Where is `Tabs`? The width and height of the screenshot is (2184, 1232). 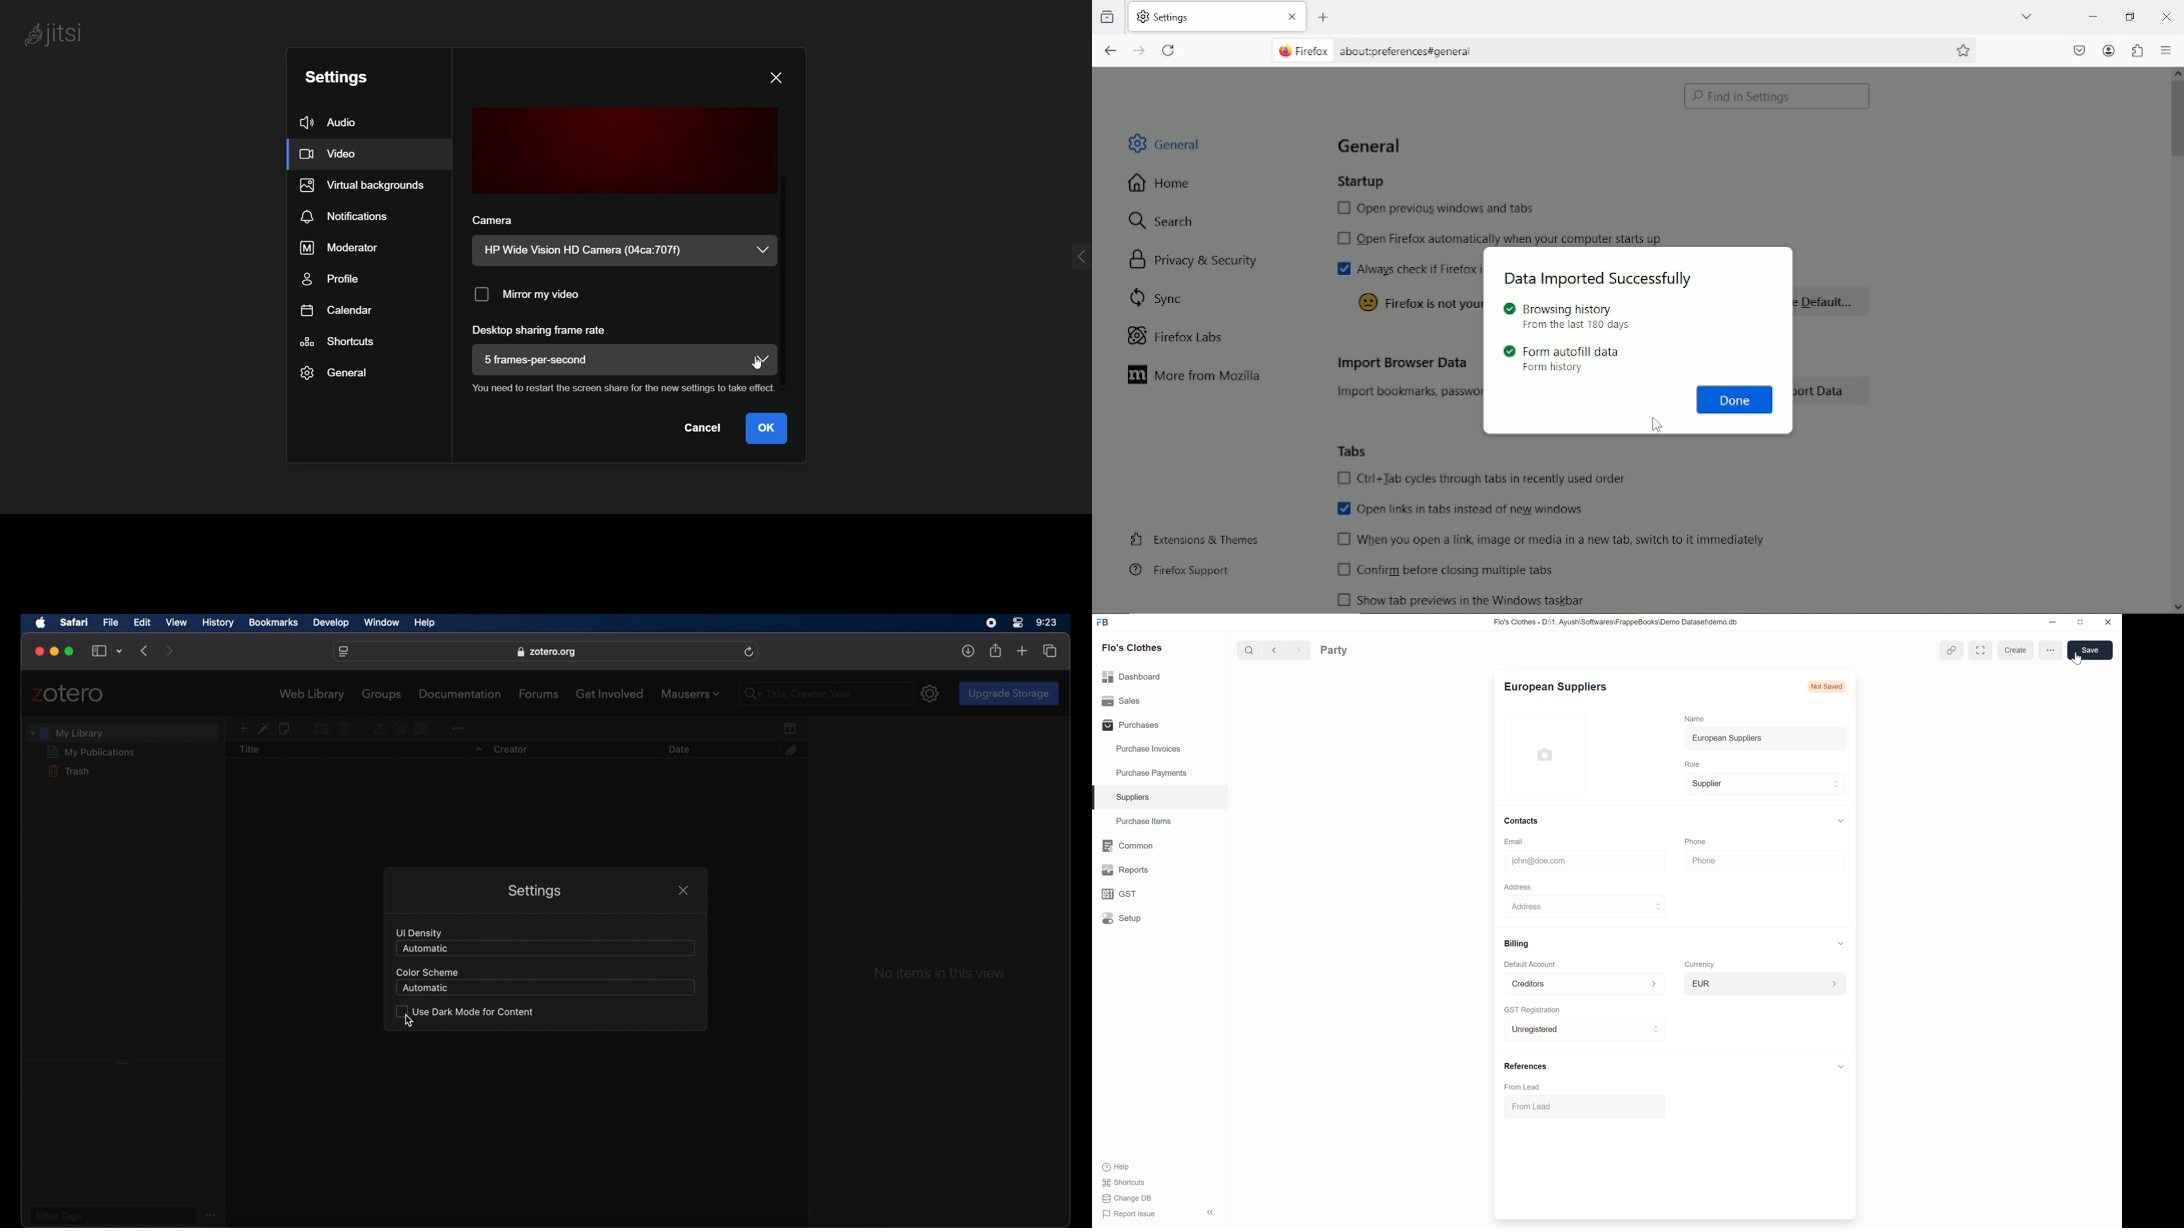
Tabs is located at coordinates (1354, 450).